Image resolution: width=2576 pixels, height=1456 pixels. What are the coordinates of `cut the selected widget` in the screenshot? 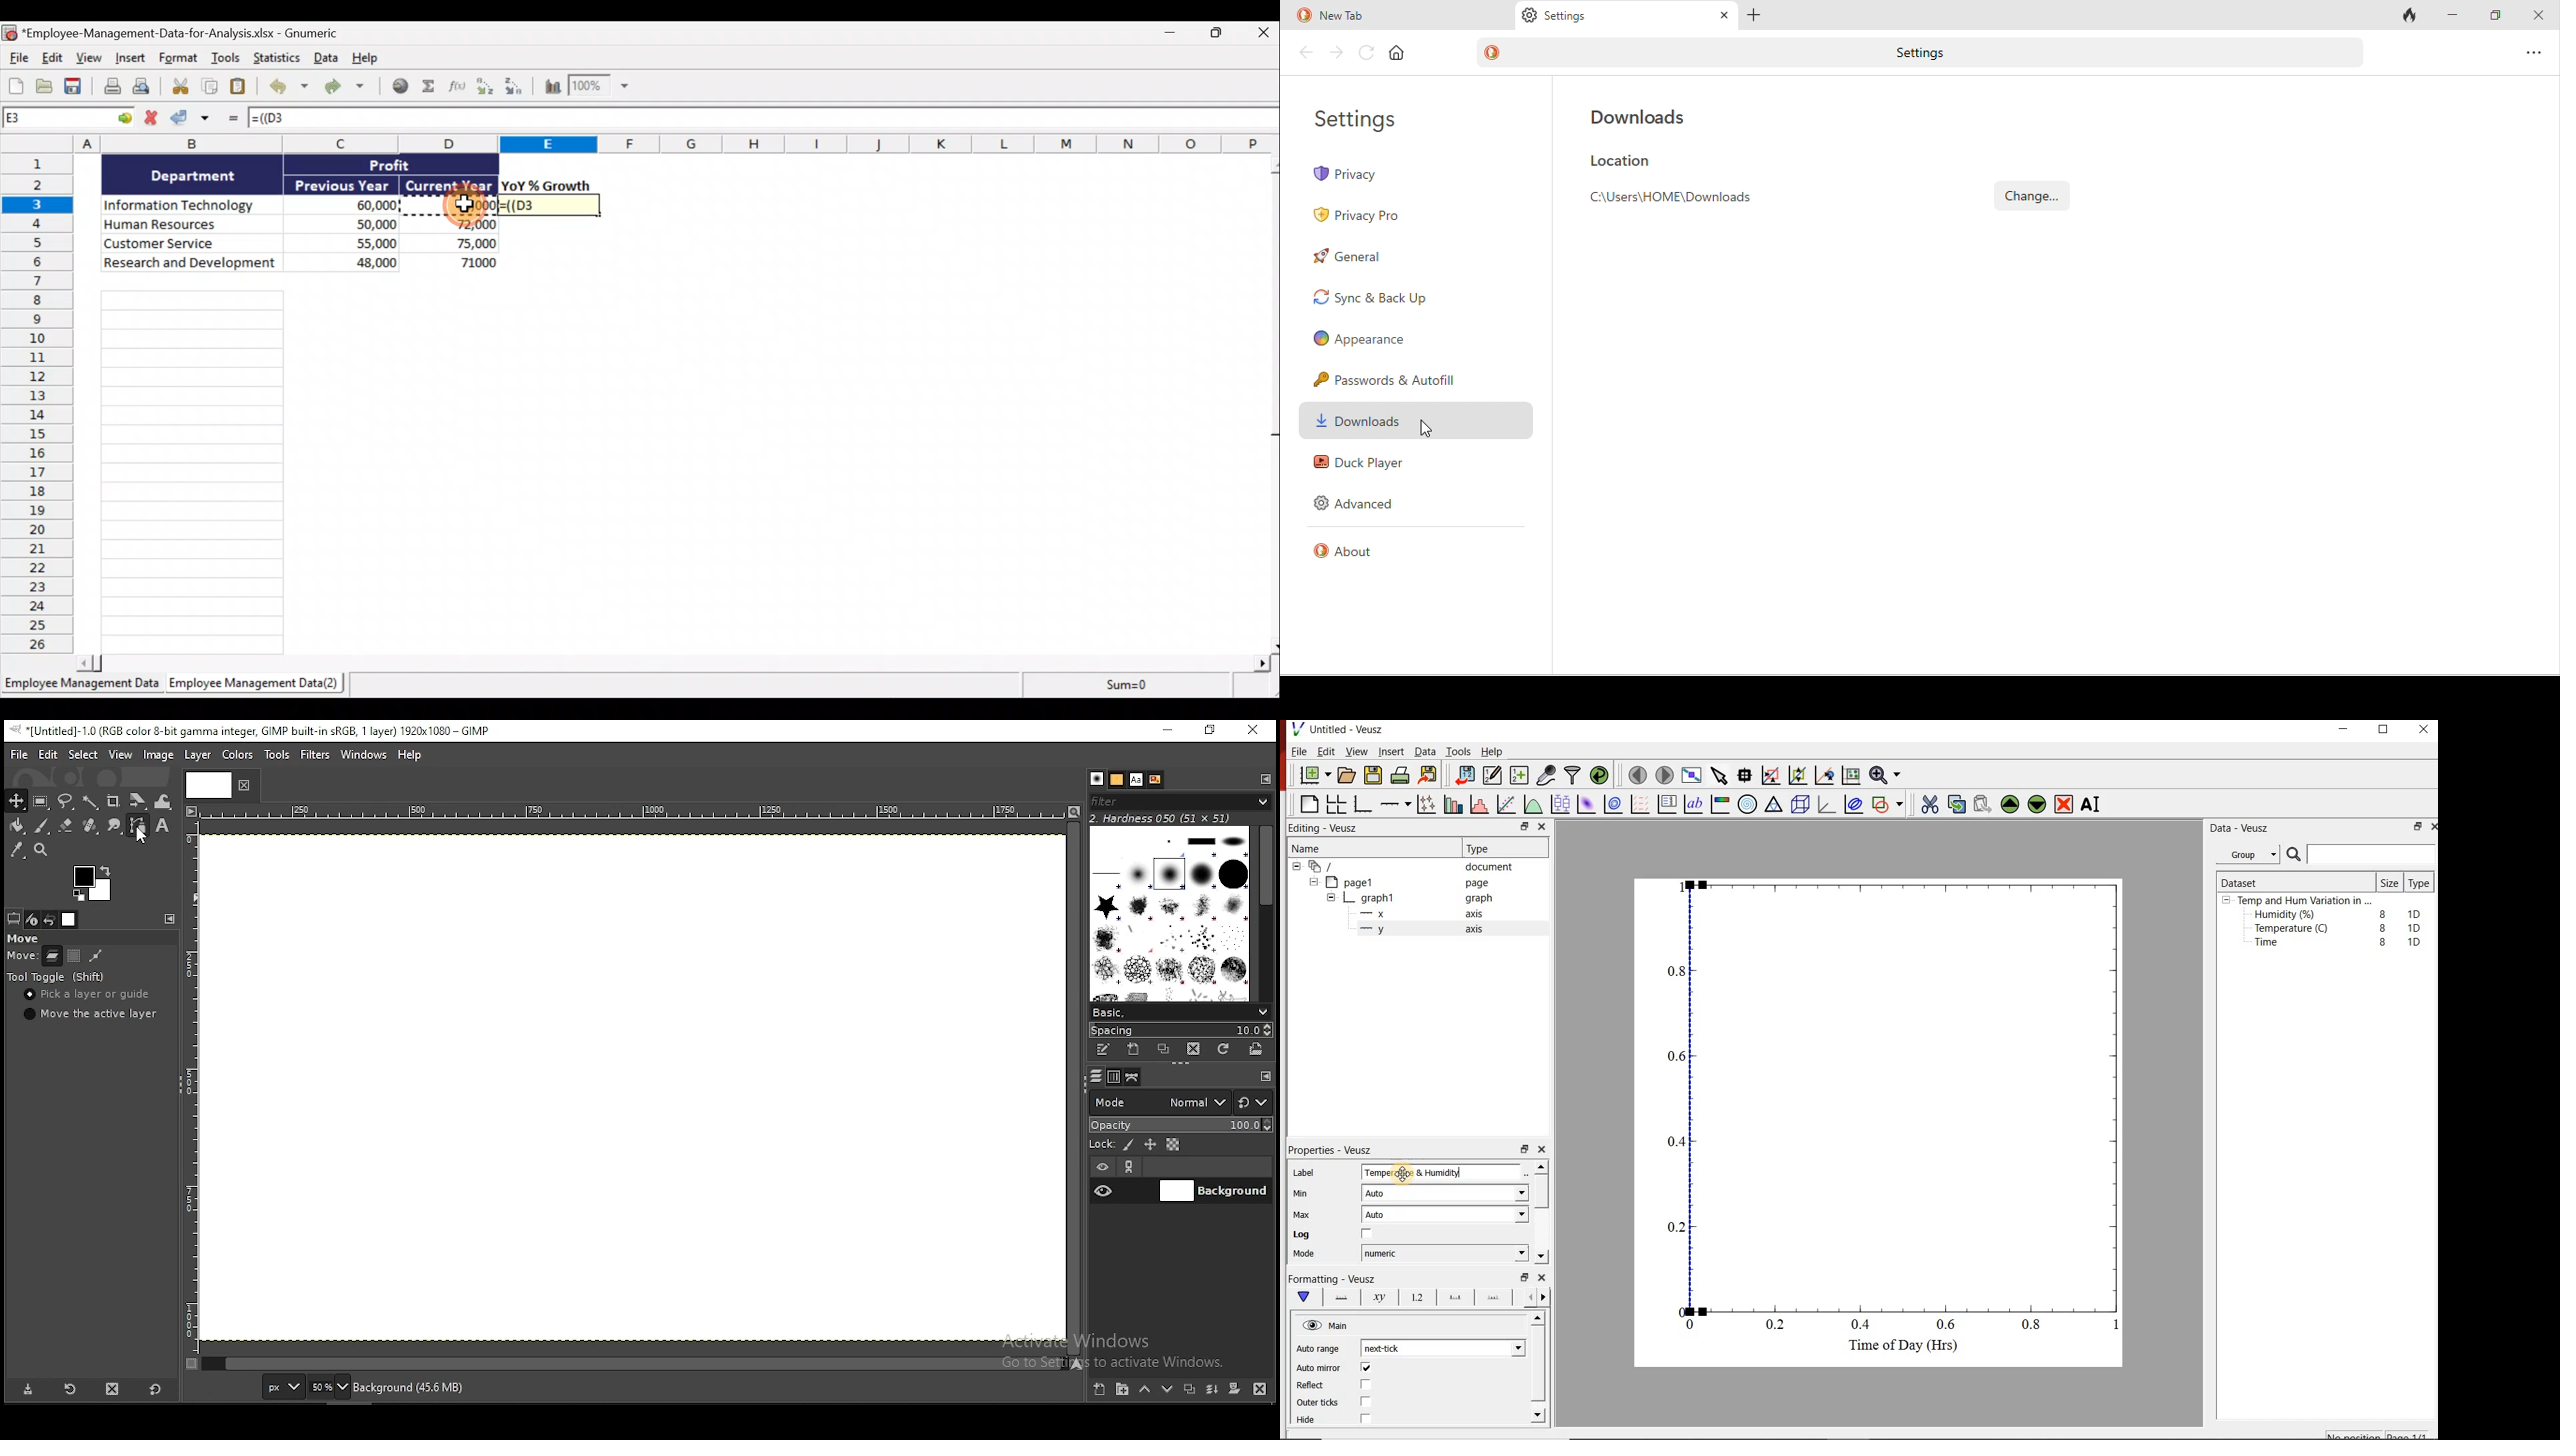 It's located at (1929, 803).